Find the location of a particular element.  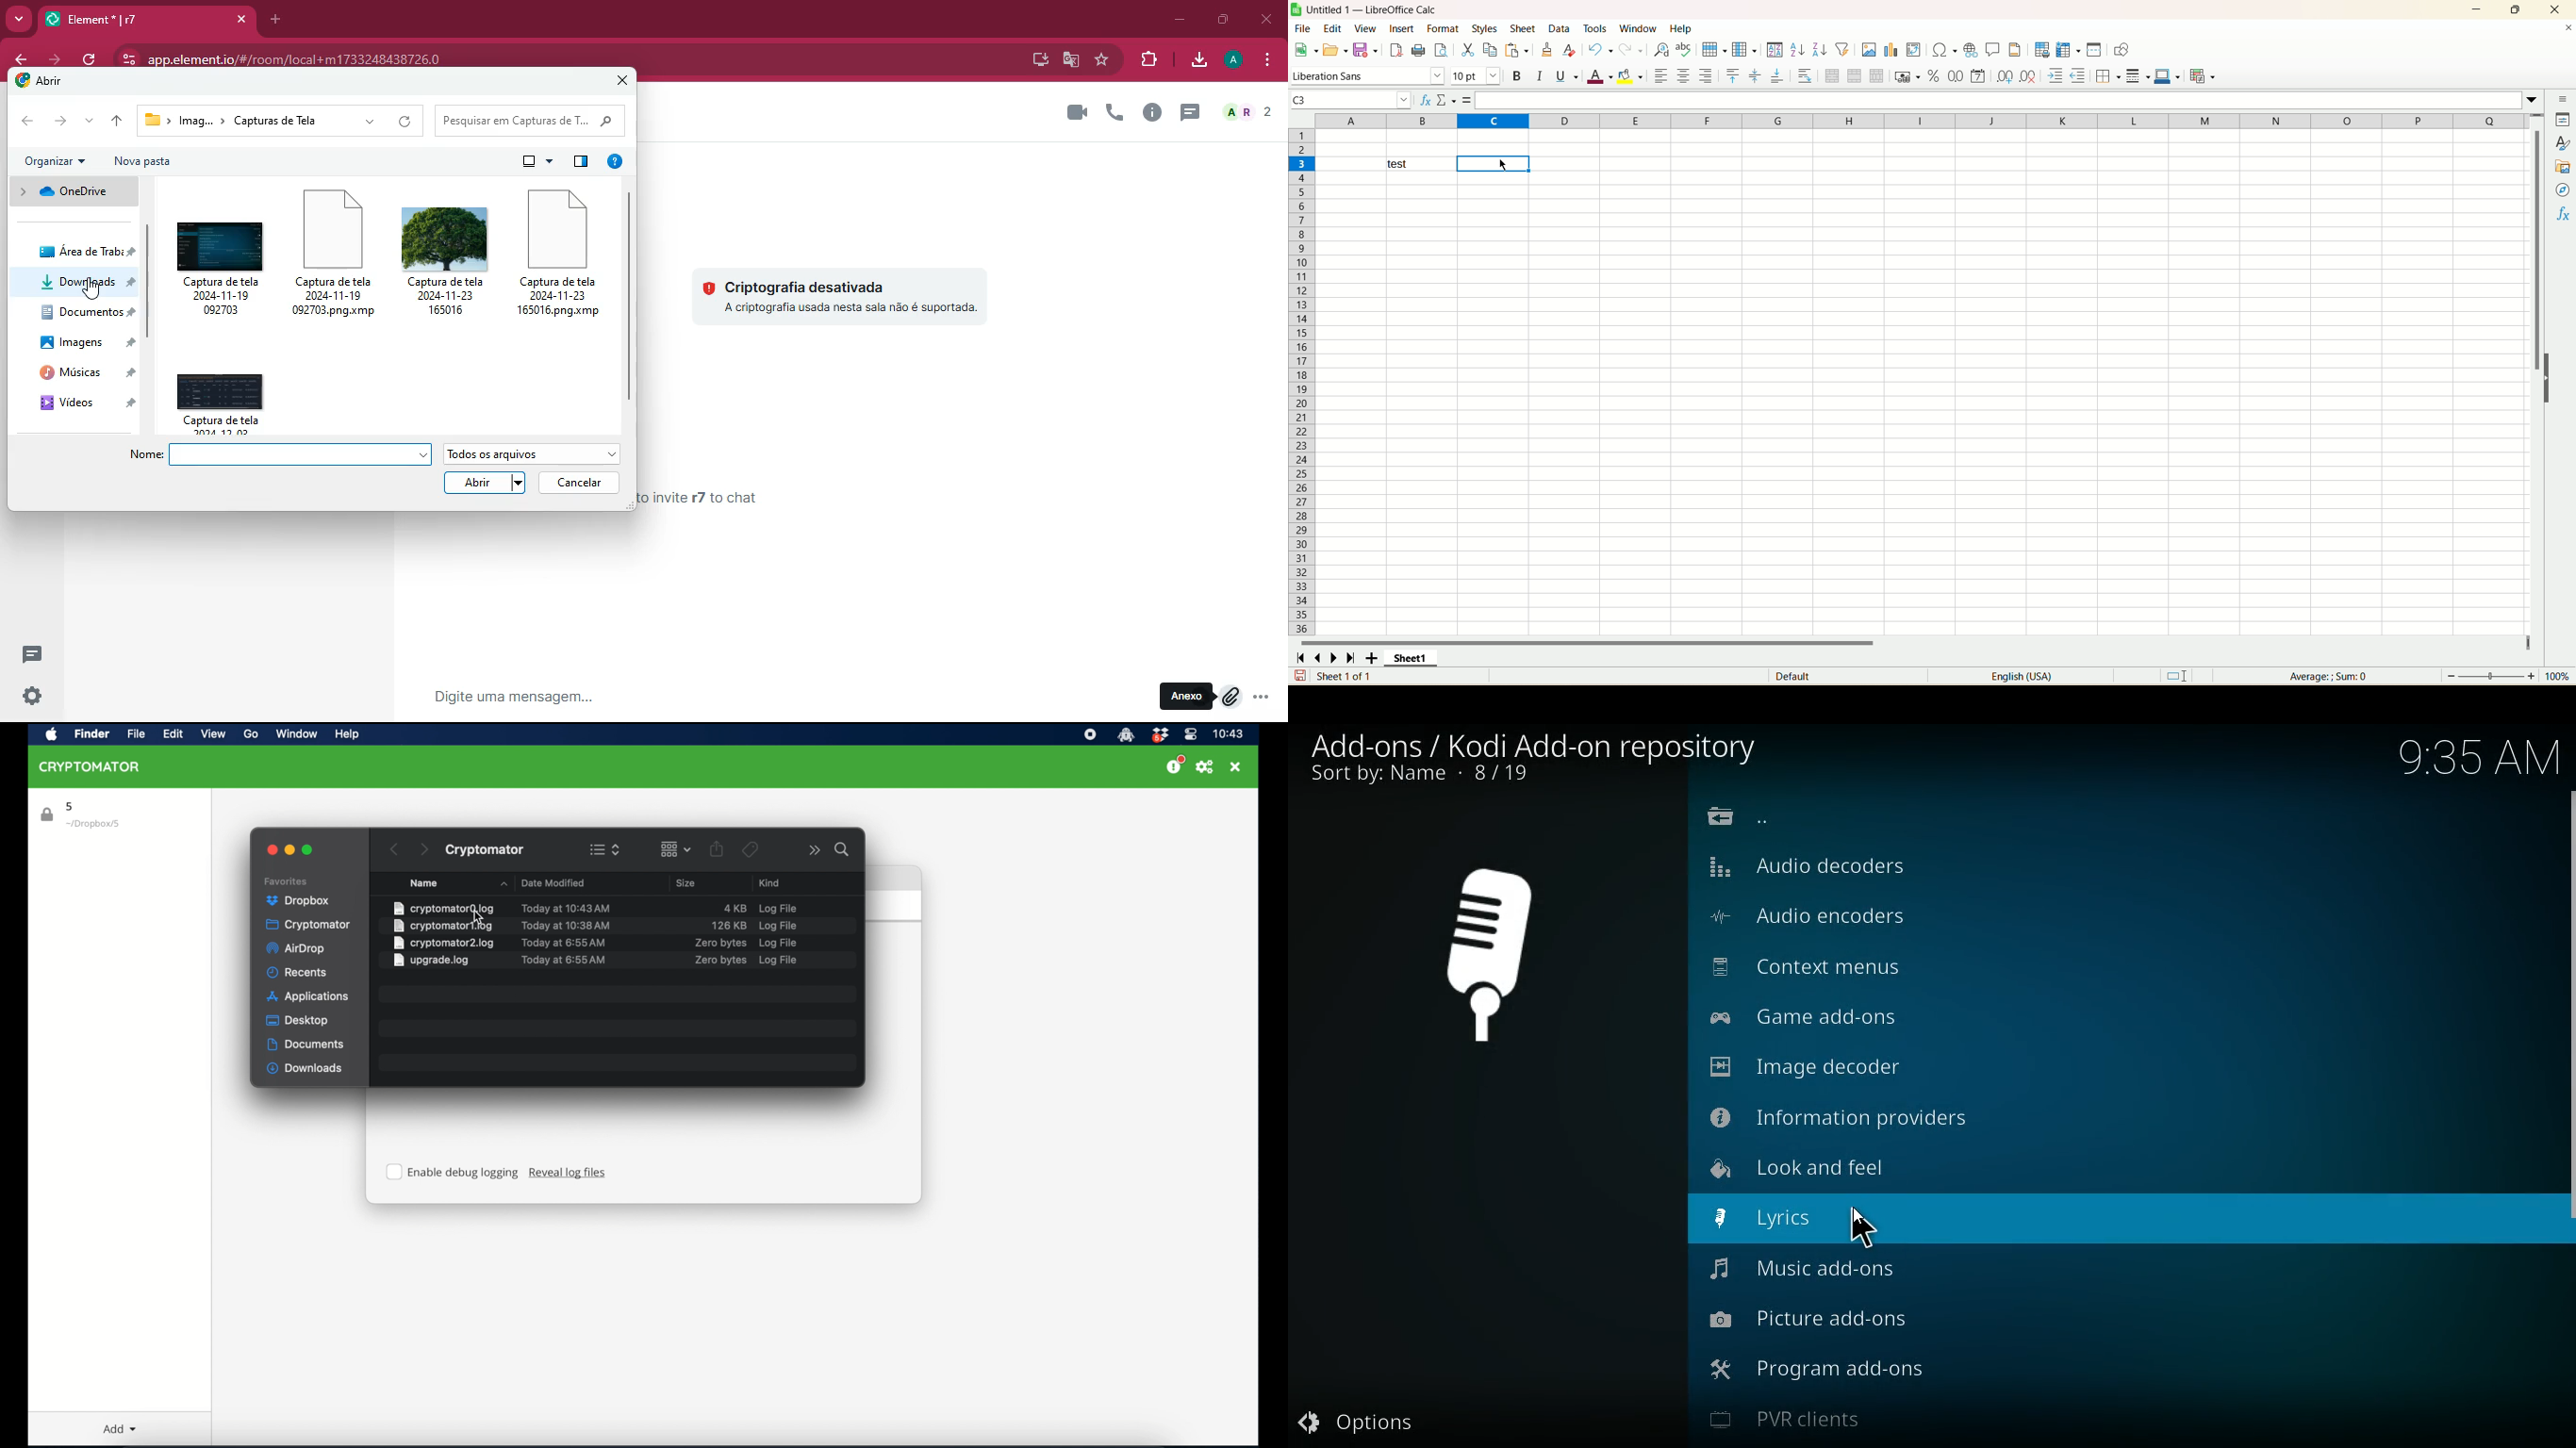

Column divisions is located at coordinates (1385, 121).